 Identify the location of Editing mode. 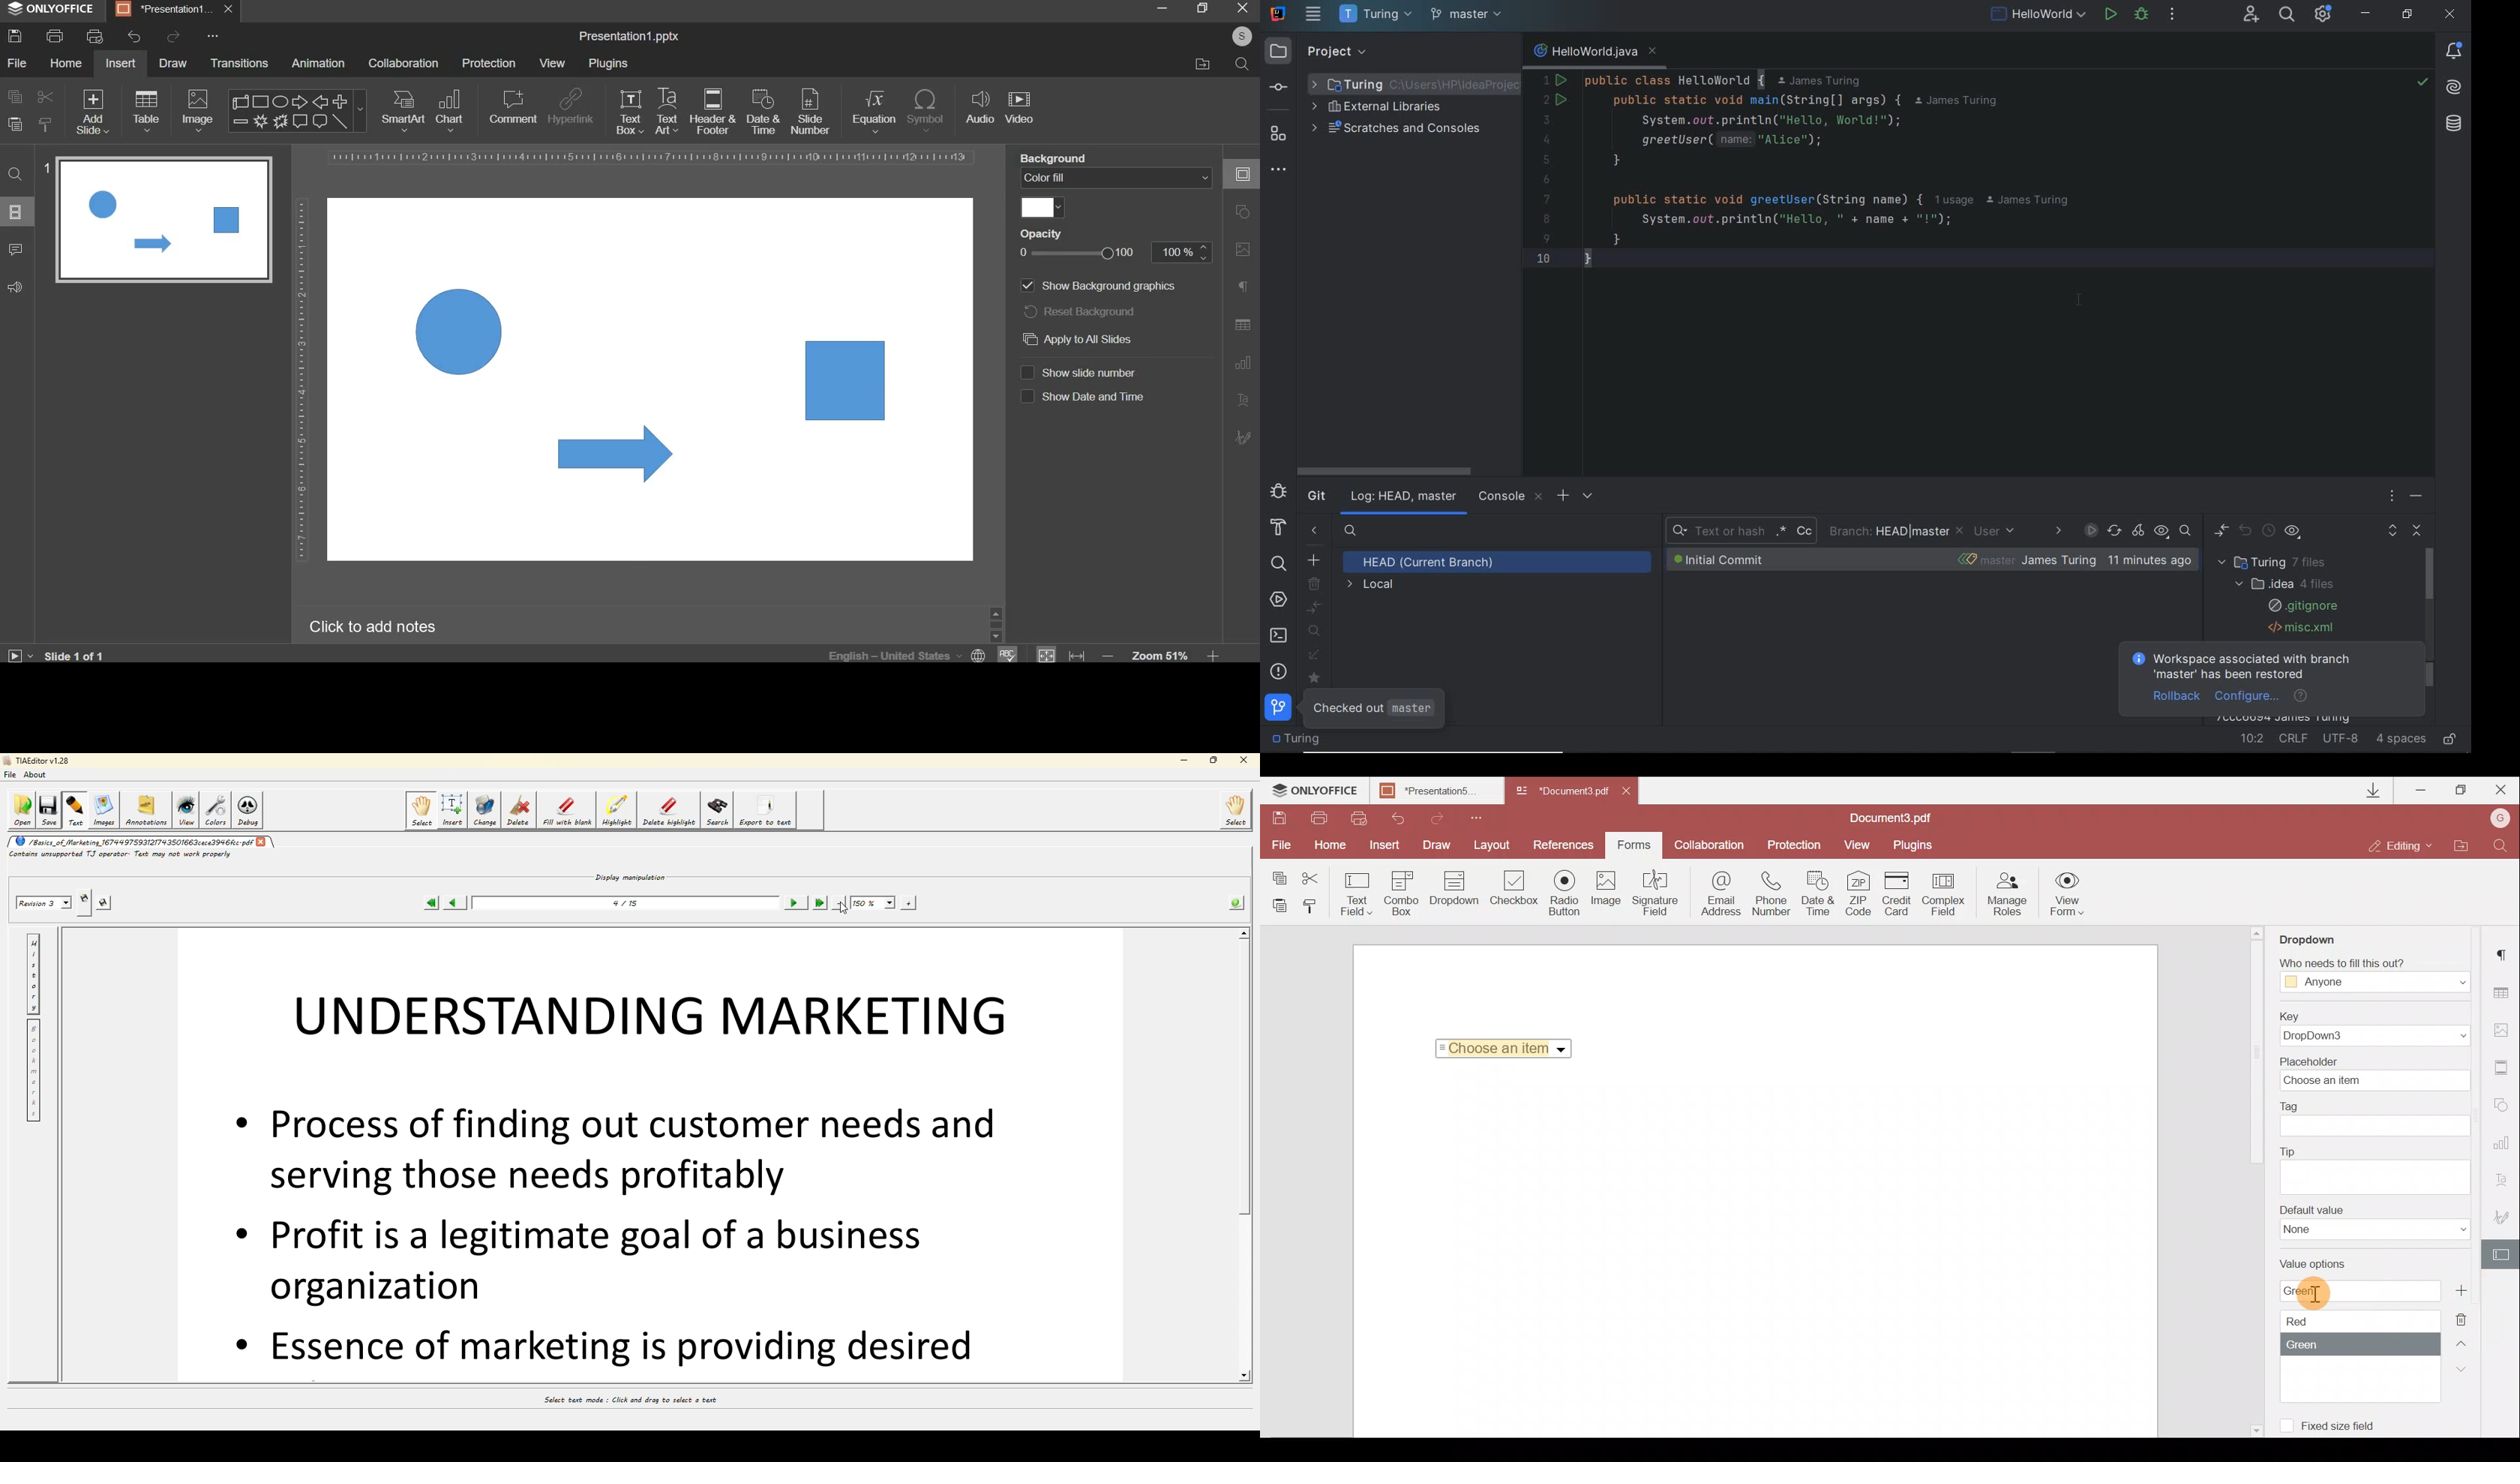
(2401, 847).